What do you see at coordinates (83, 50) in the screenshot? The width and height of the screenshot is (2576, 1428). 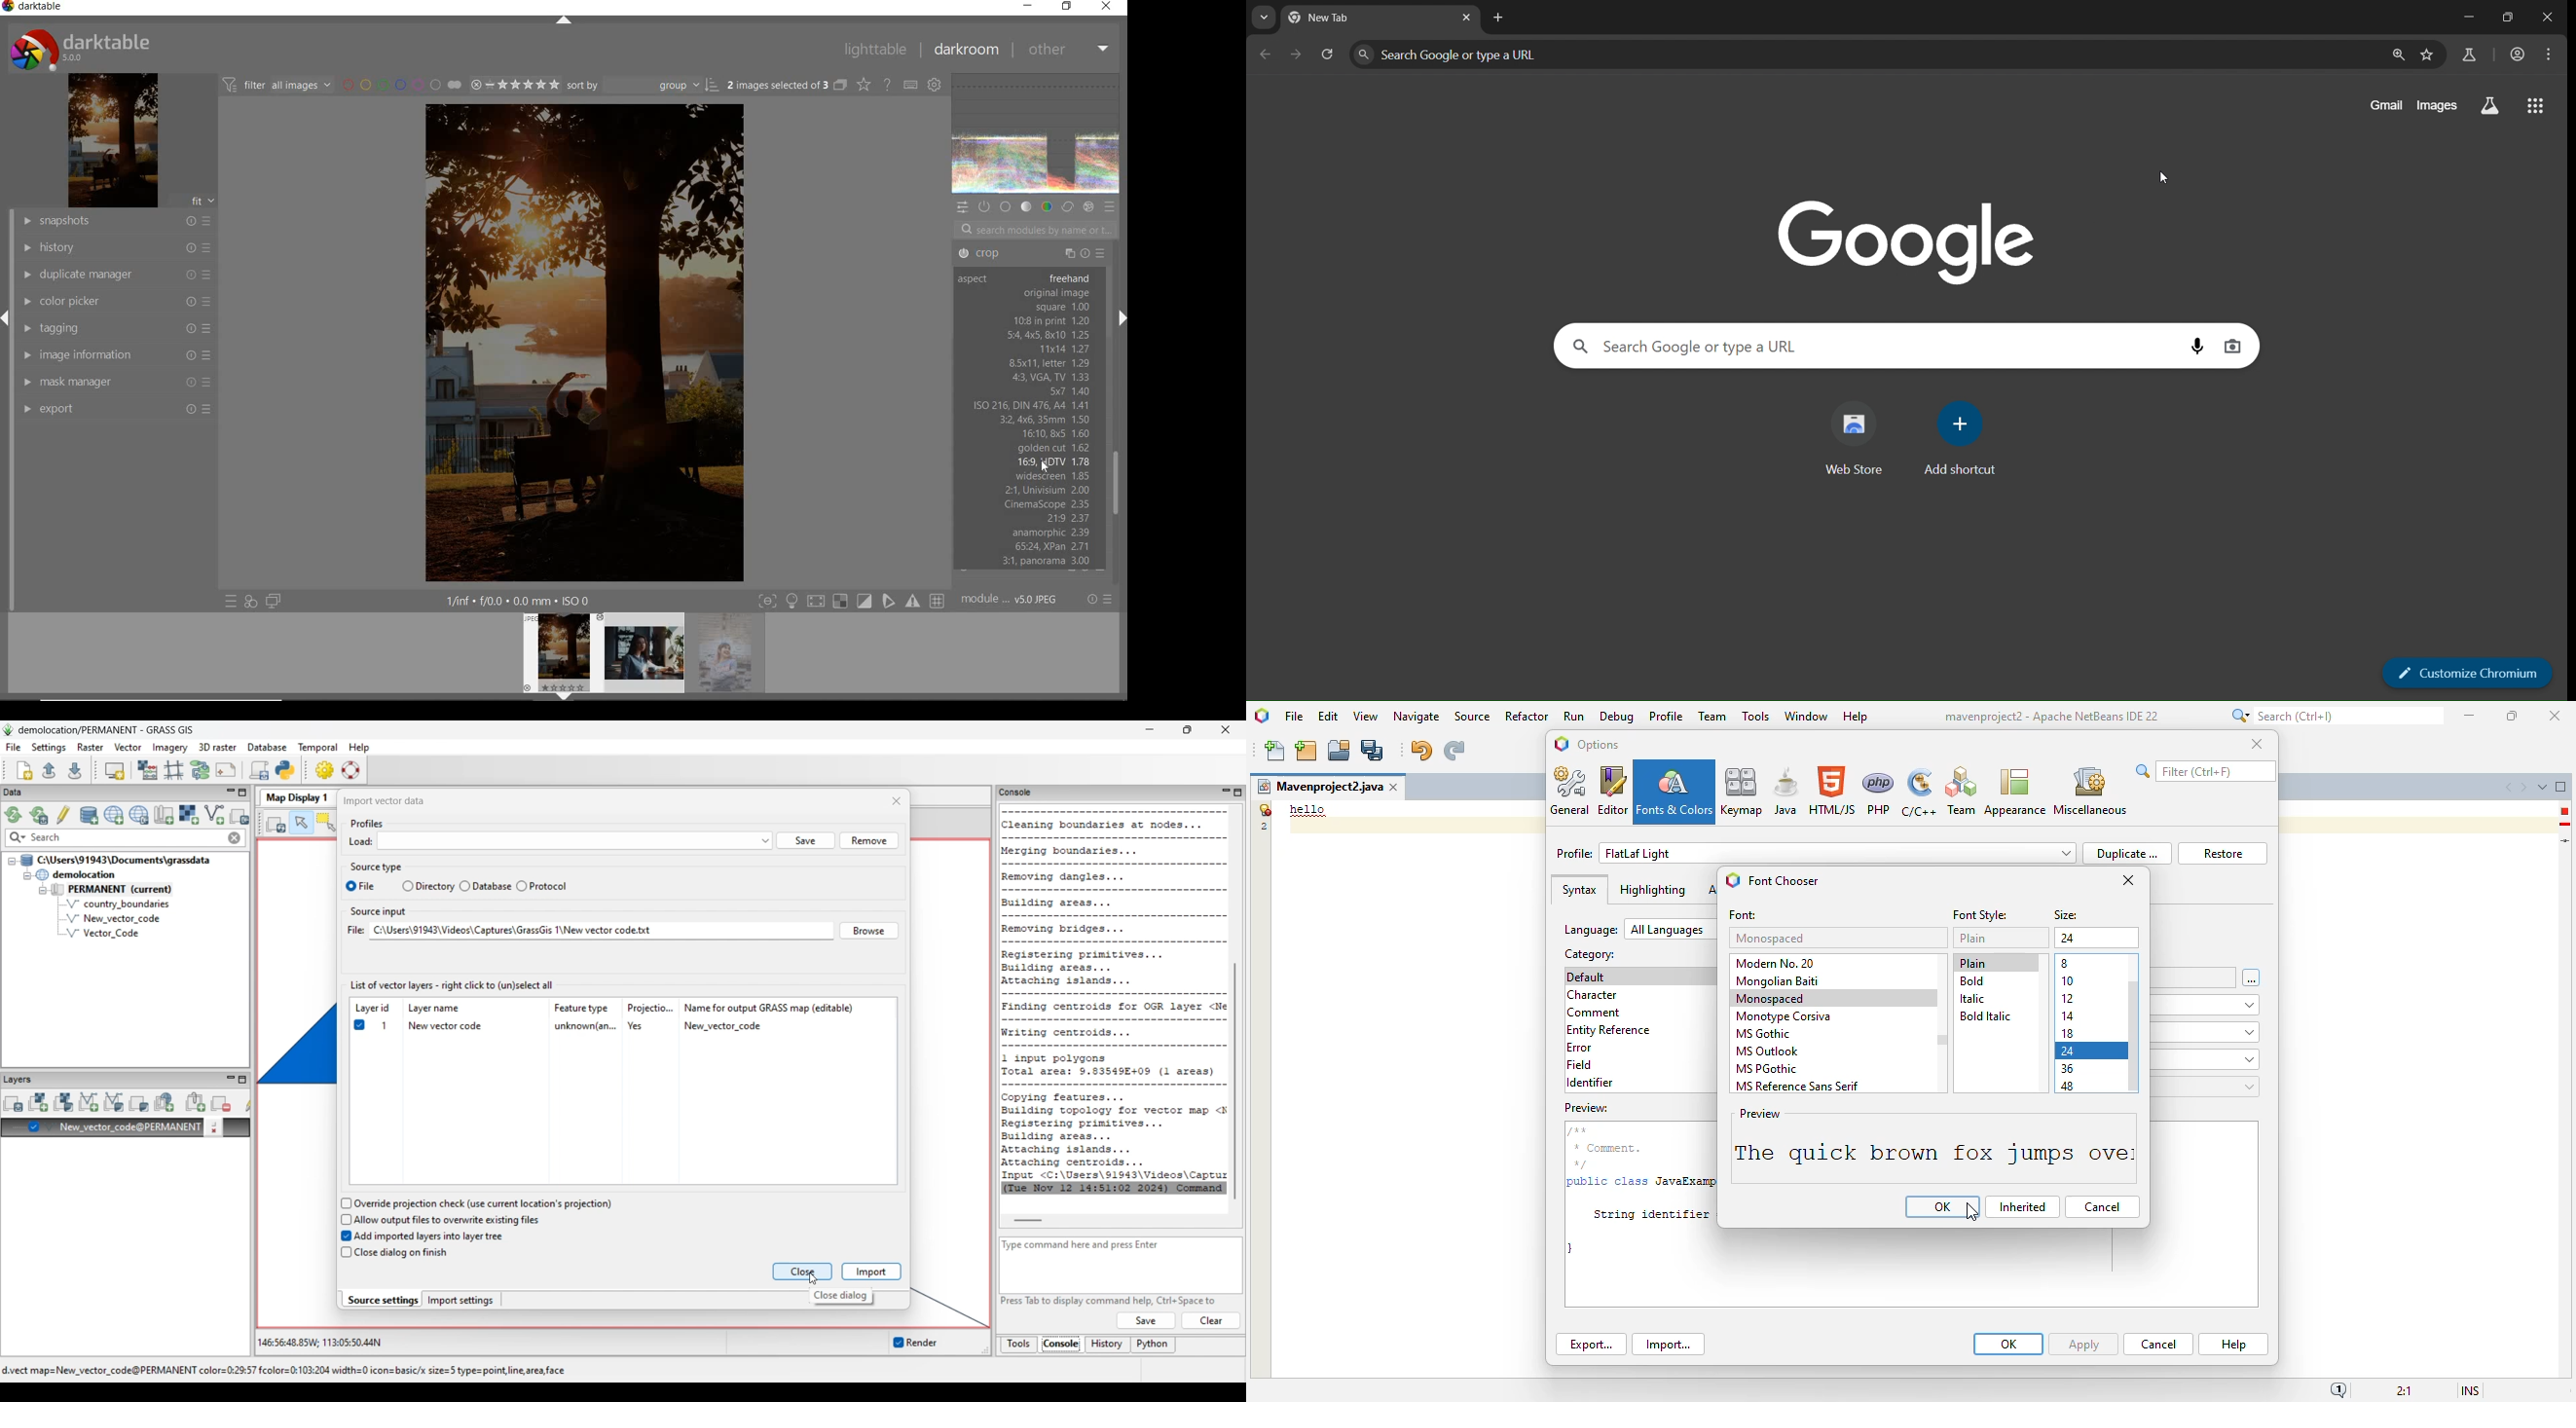 I see `system logo & name` at bounding box center [83, 50].